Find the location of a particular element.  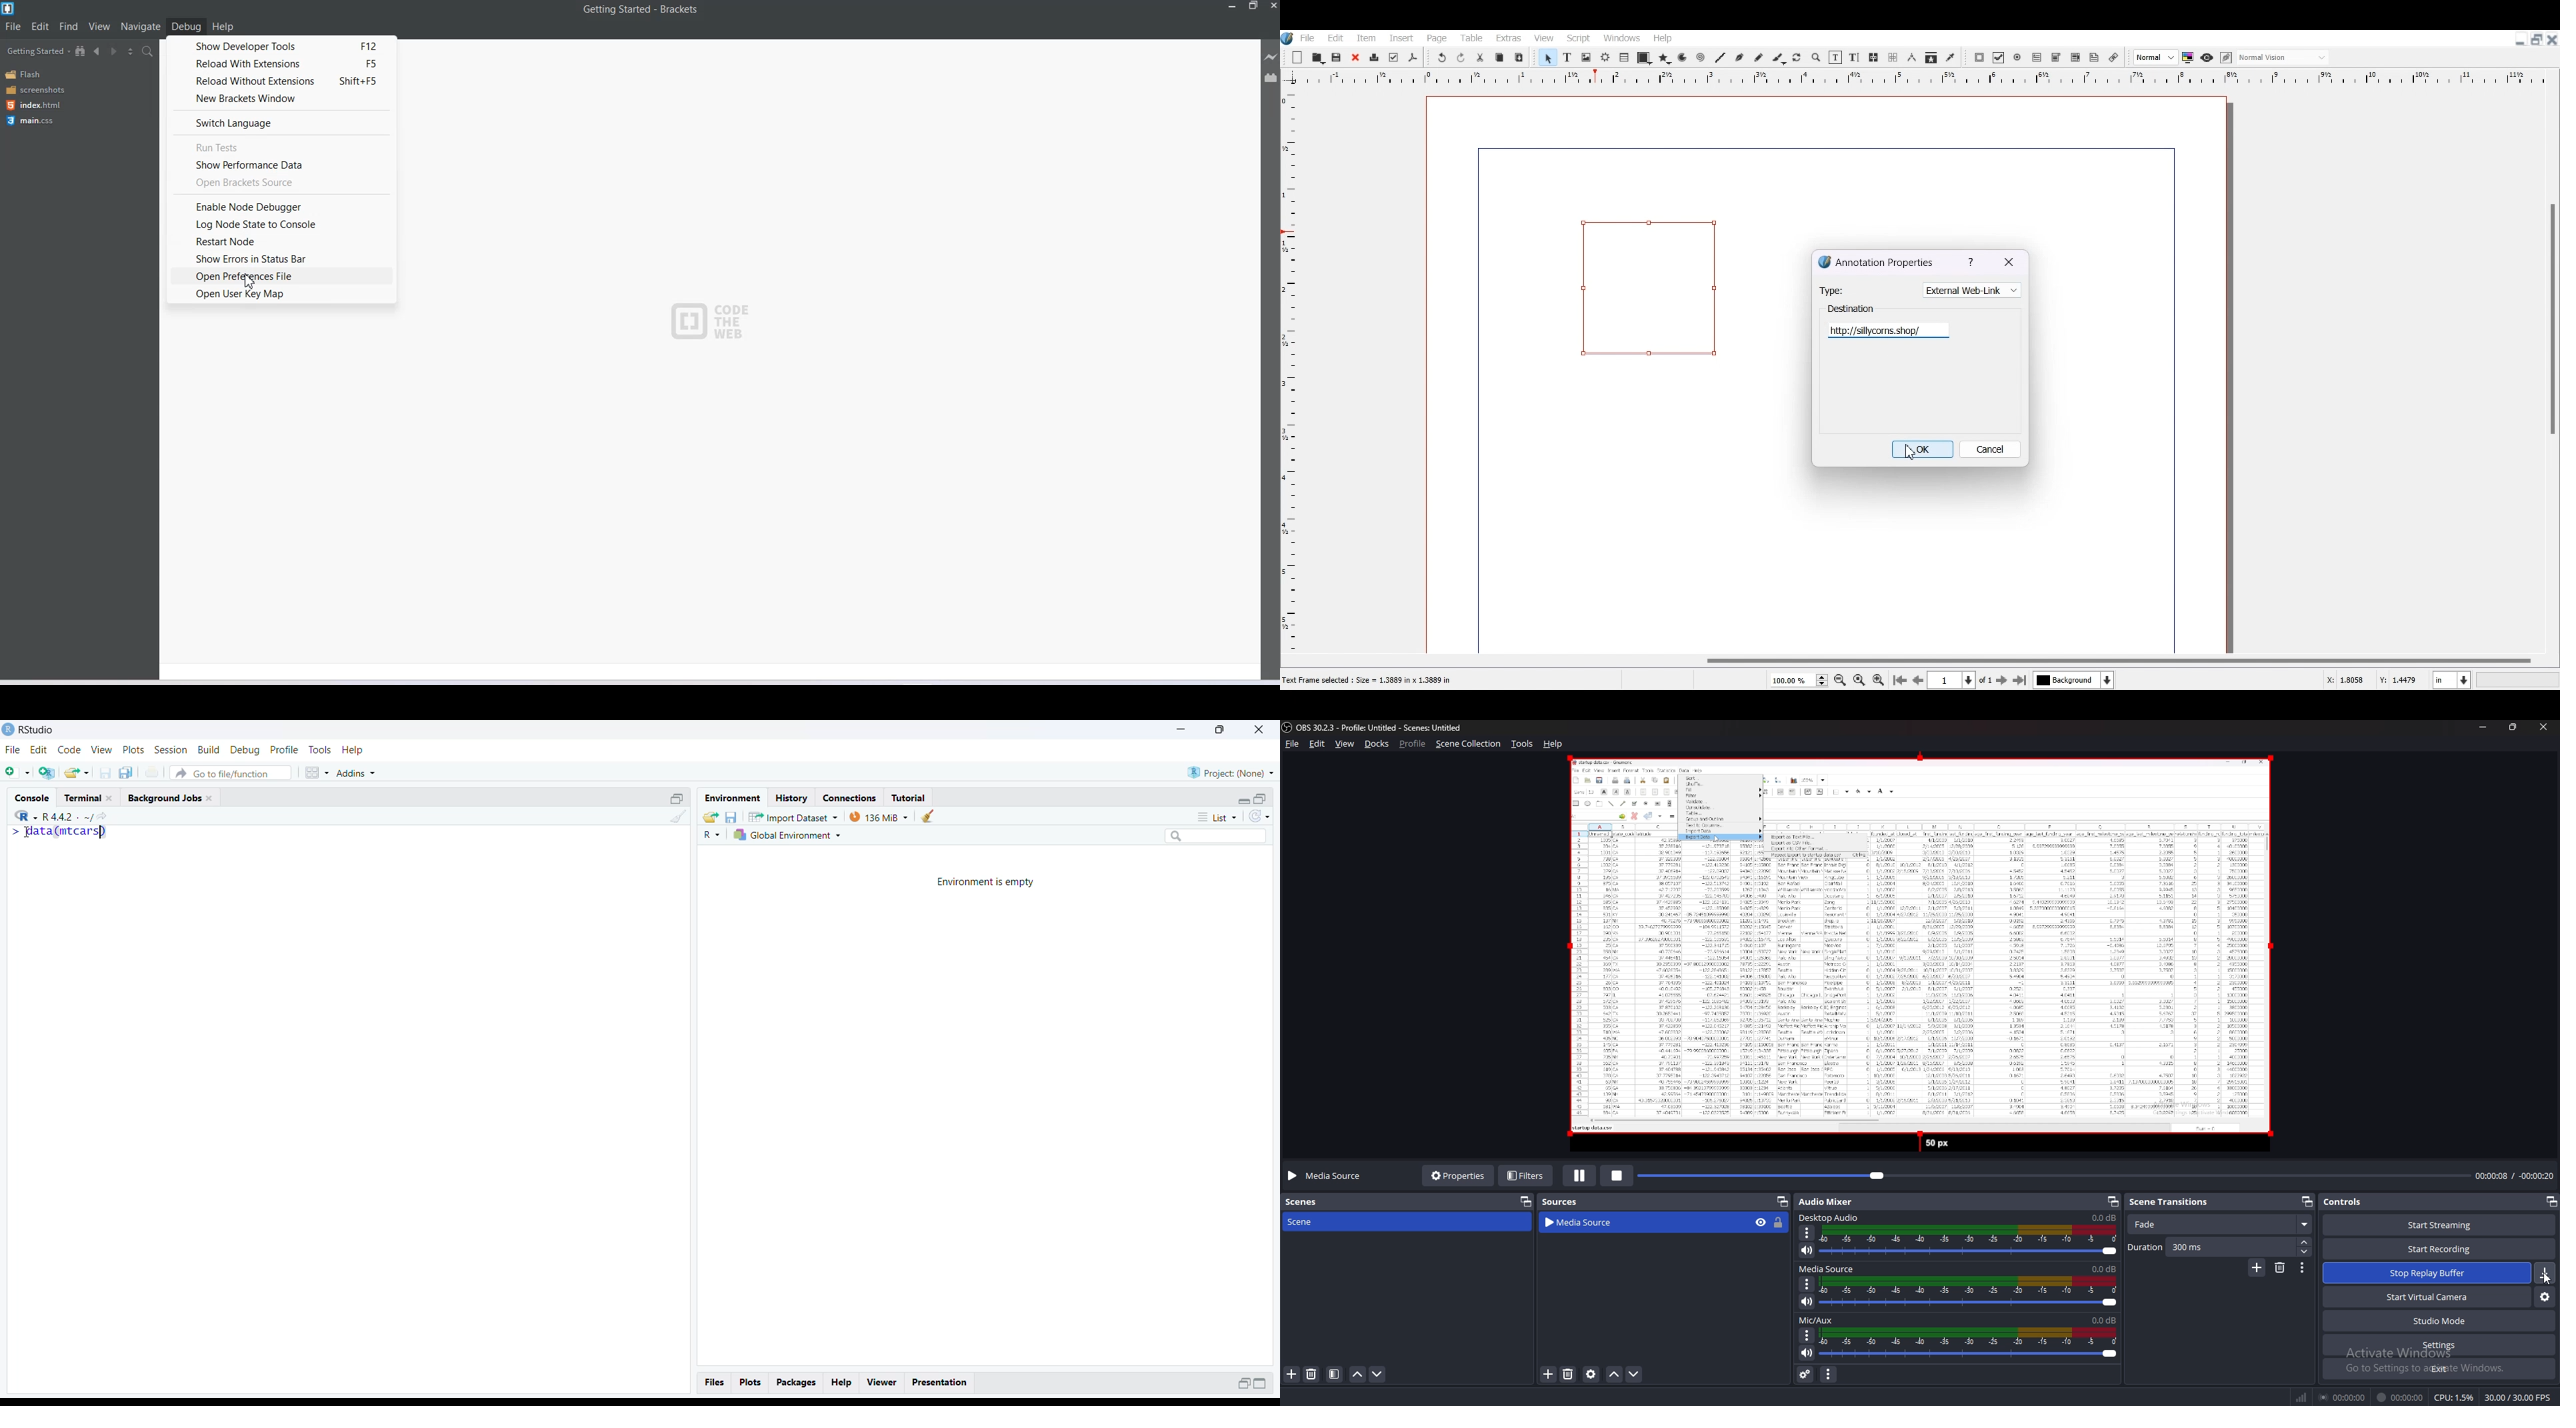

options is located at coordinates (1809, 1284).